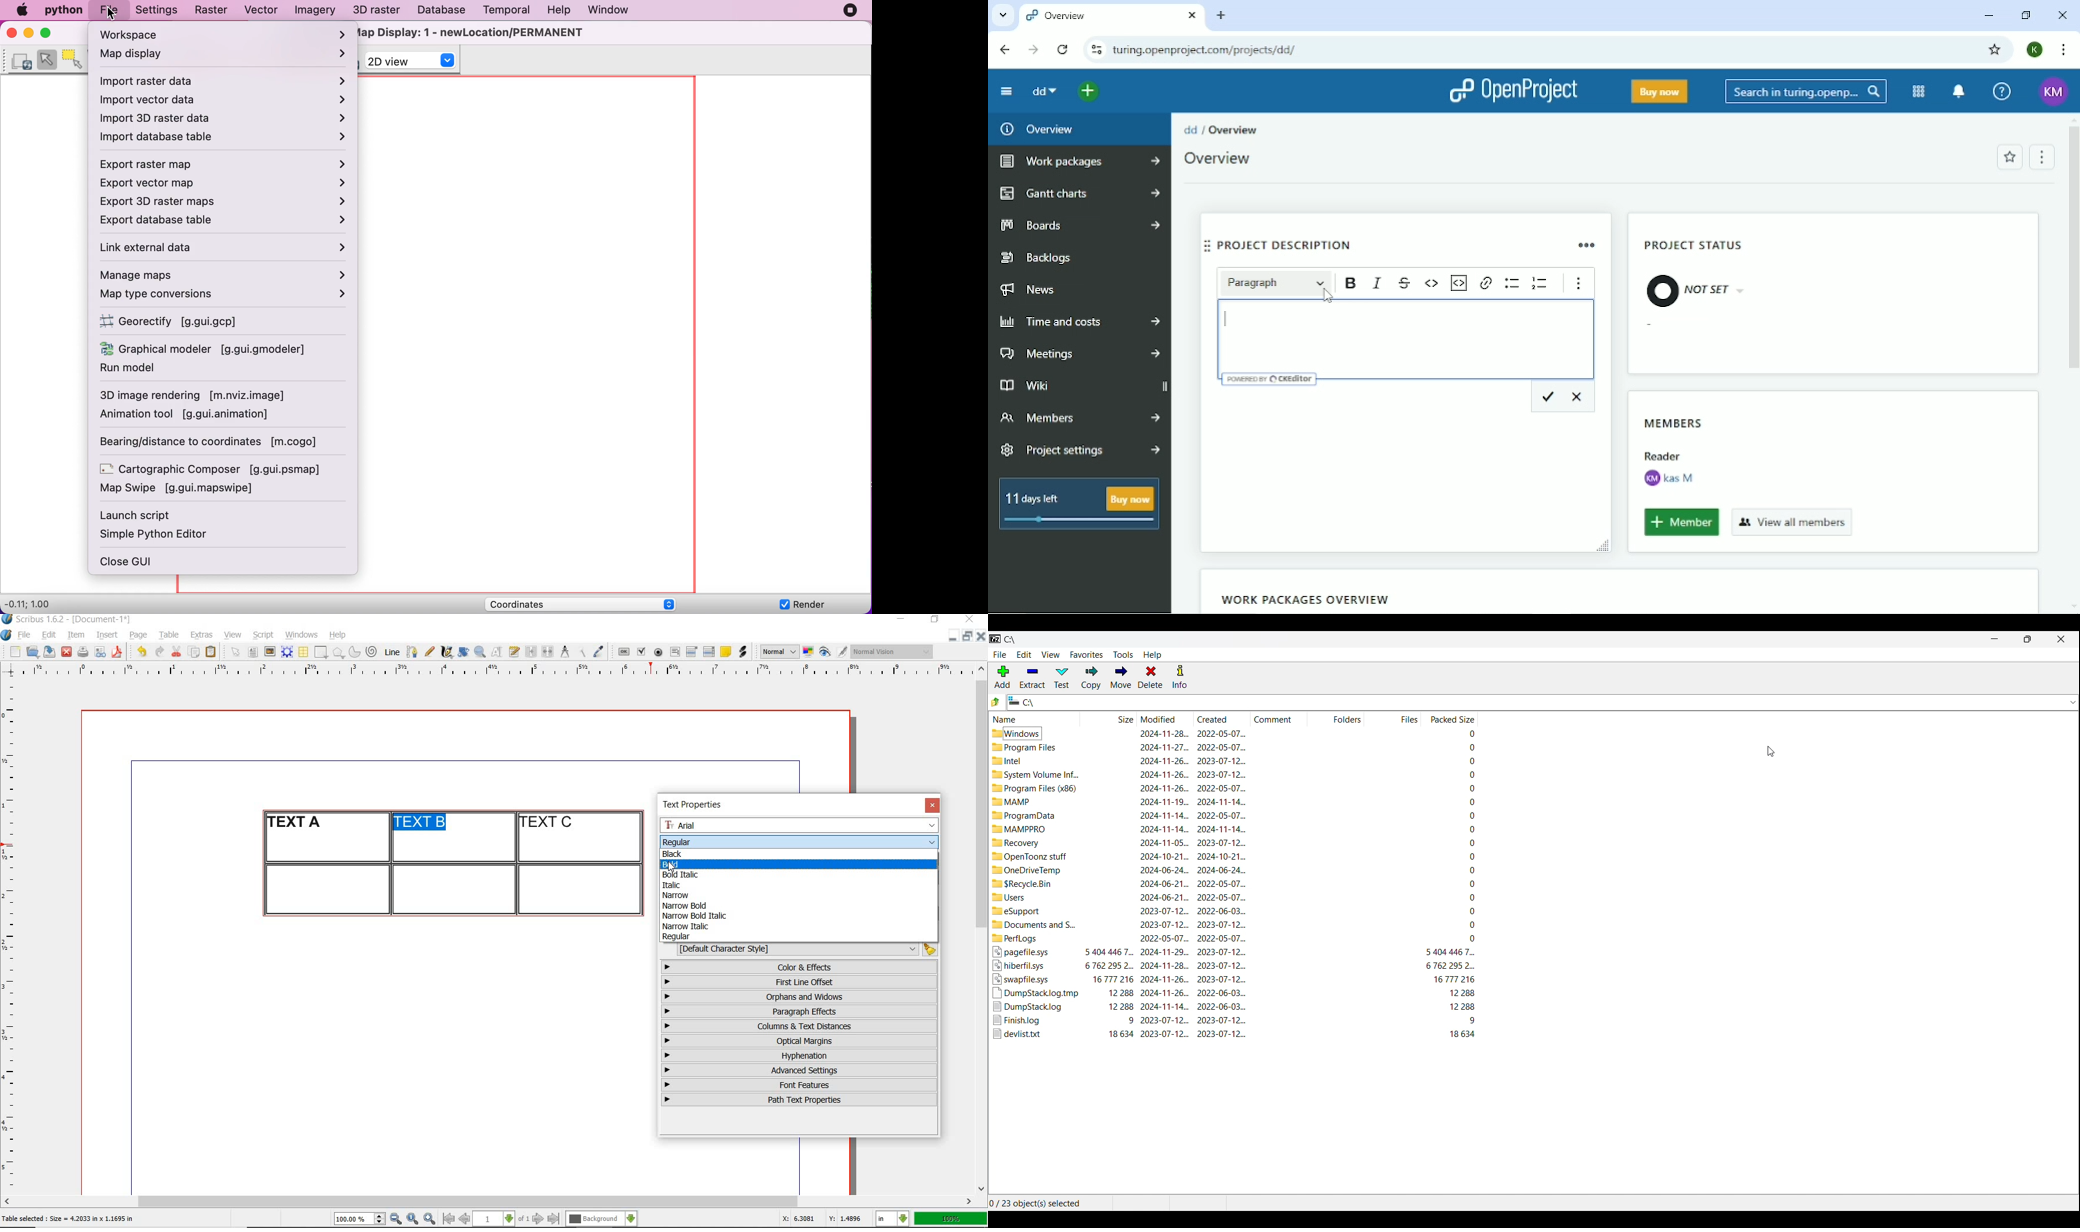  What do you see at coordinates (429, 652) in the screenshot?
I see `freehand line` at bounding box center [429, 652].